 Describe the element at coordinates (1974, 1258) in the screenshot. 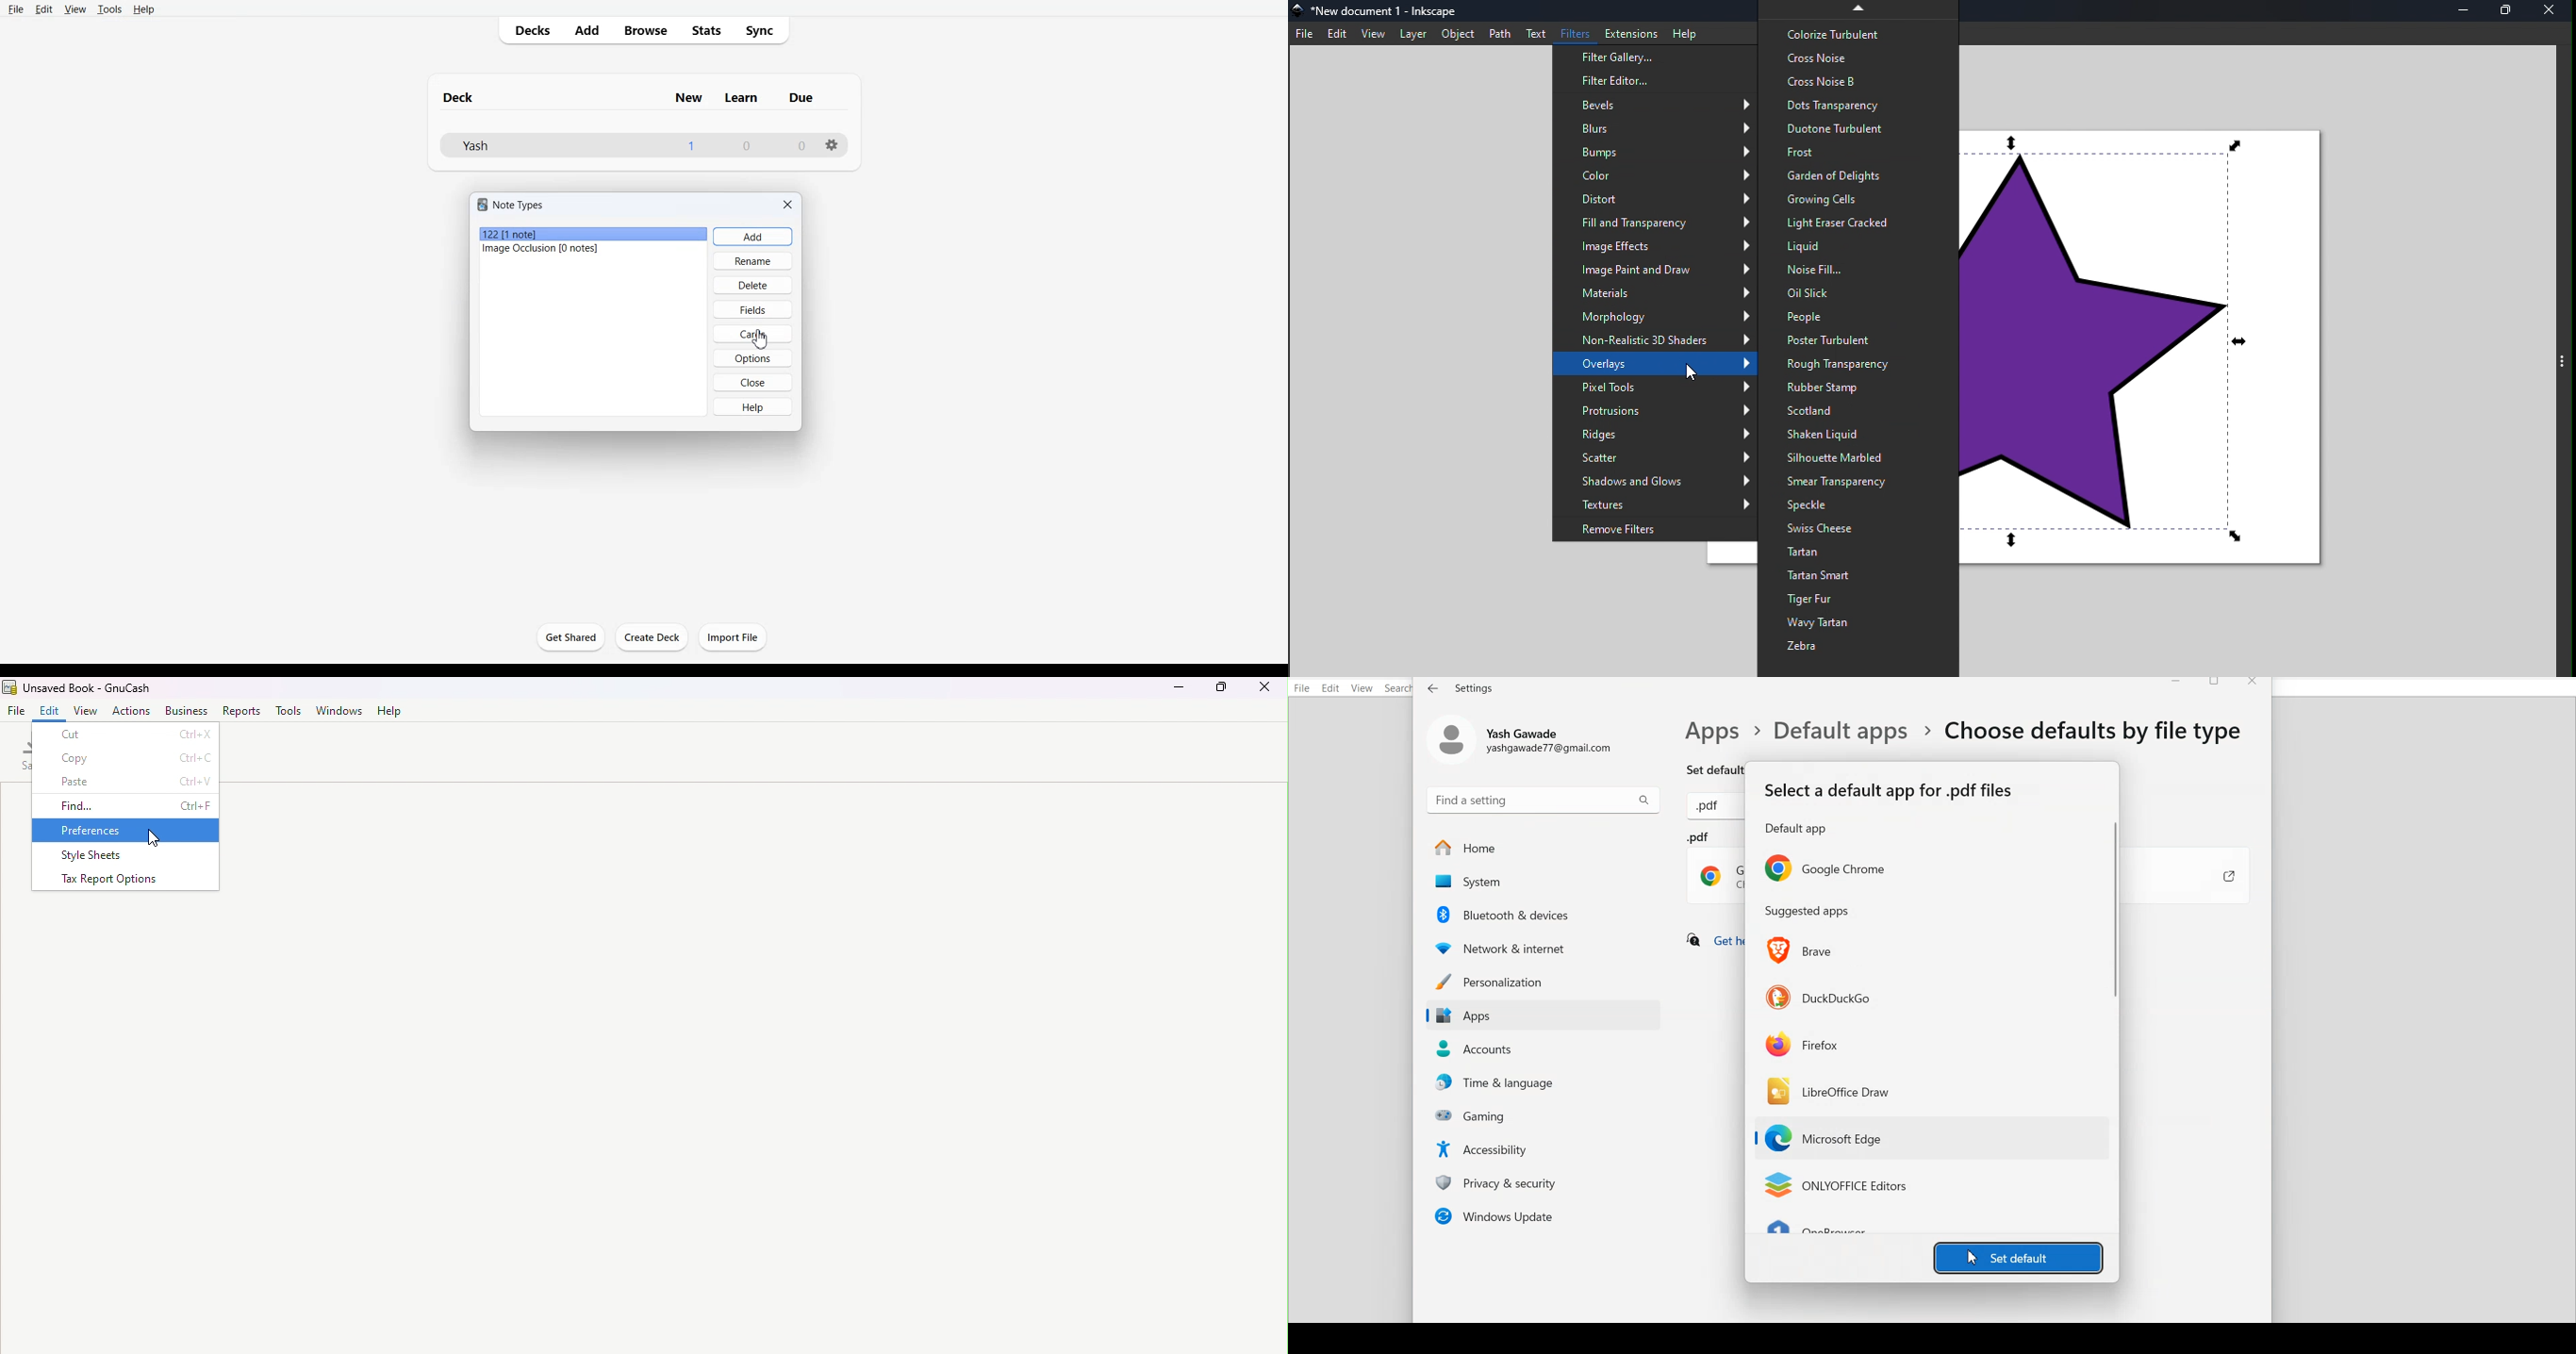

I see `Cursor` at that location.